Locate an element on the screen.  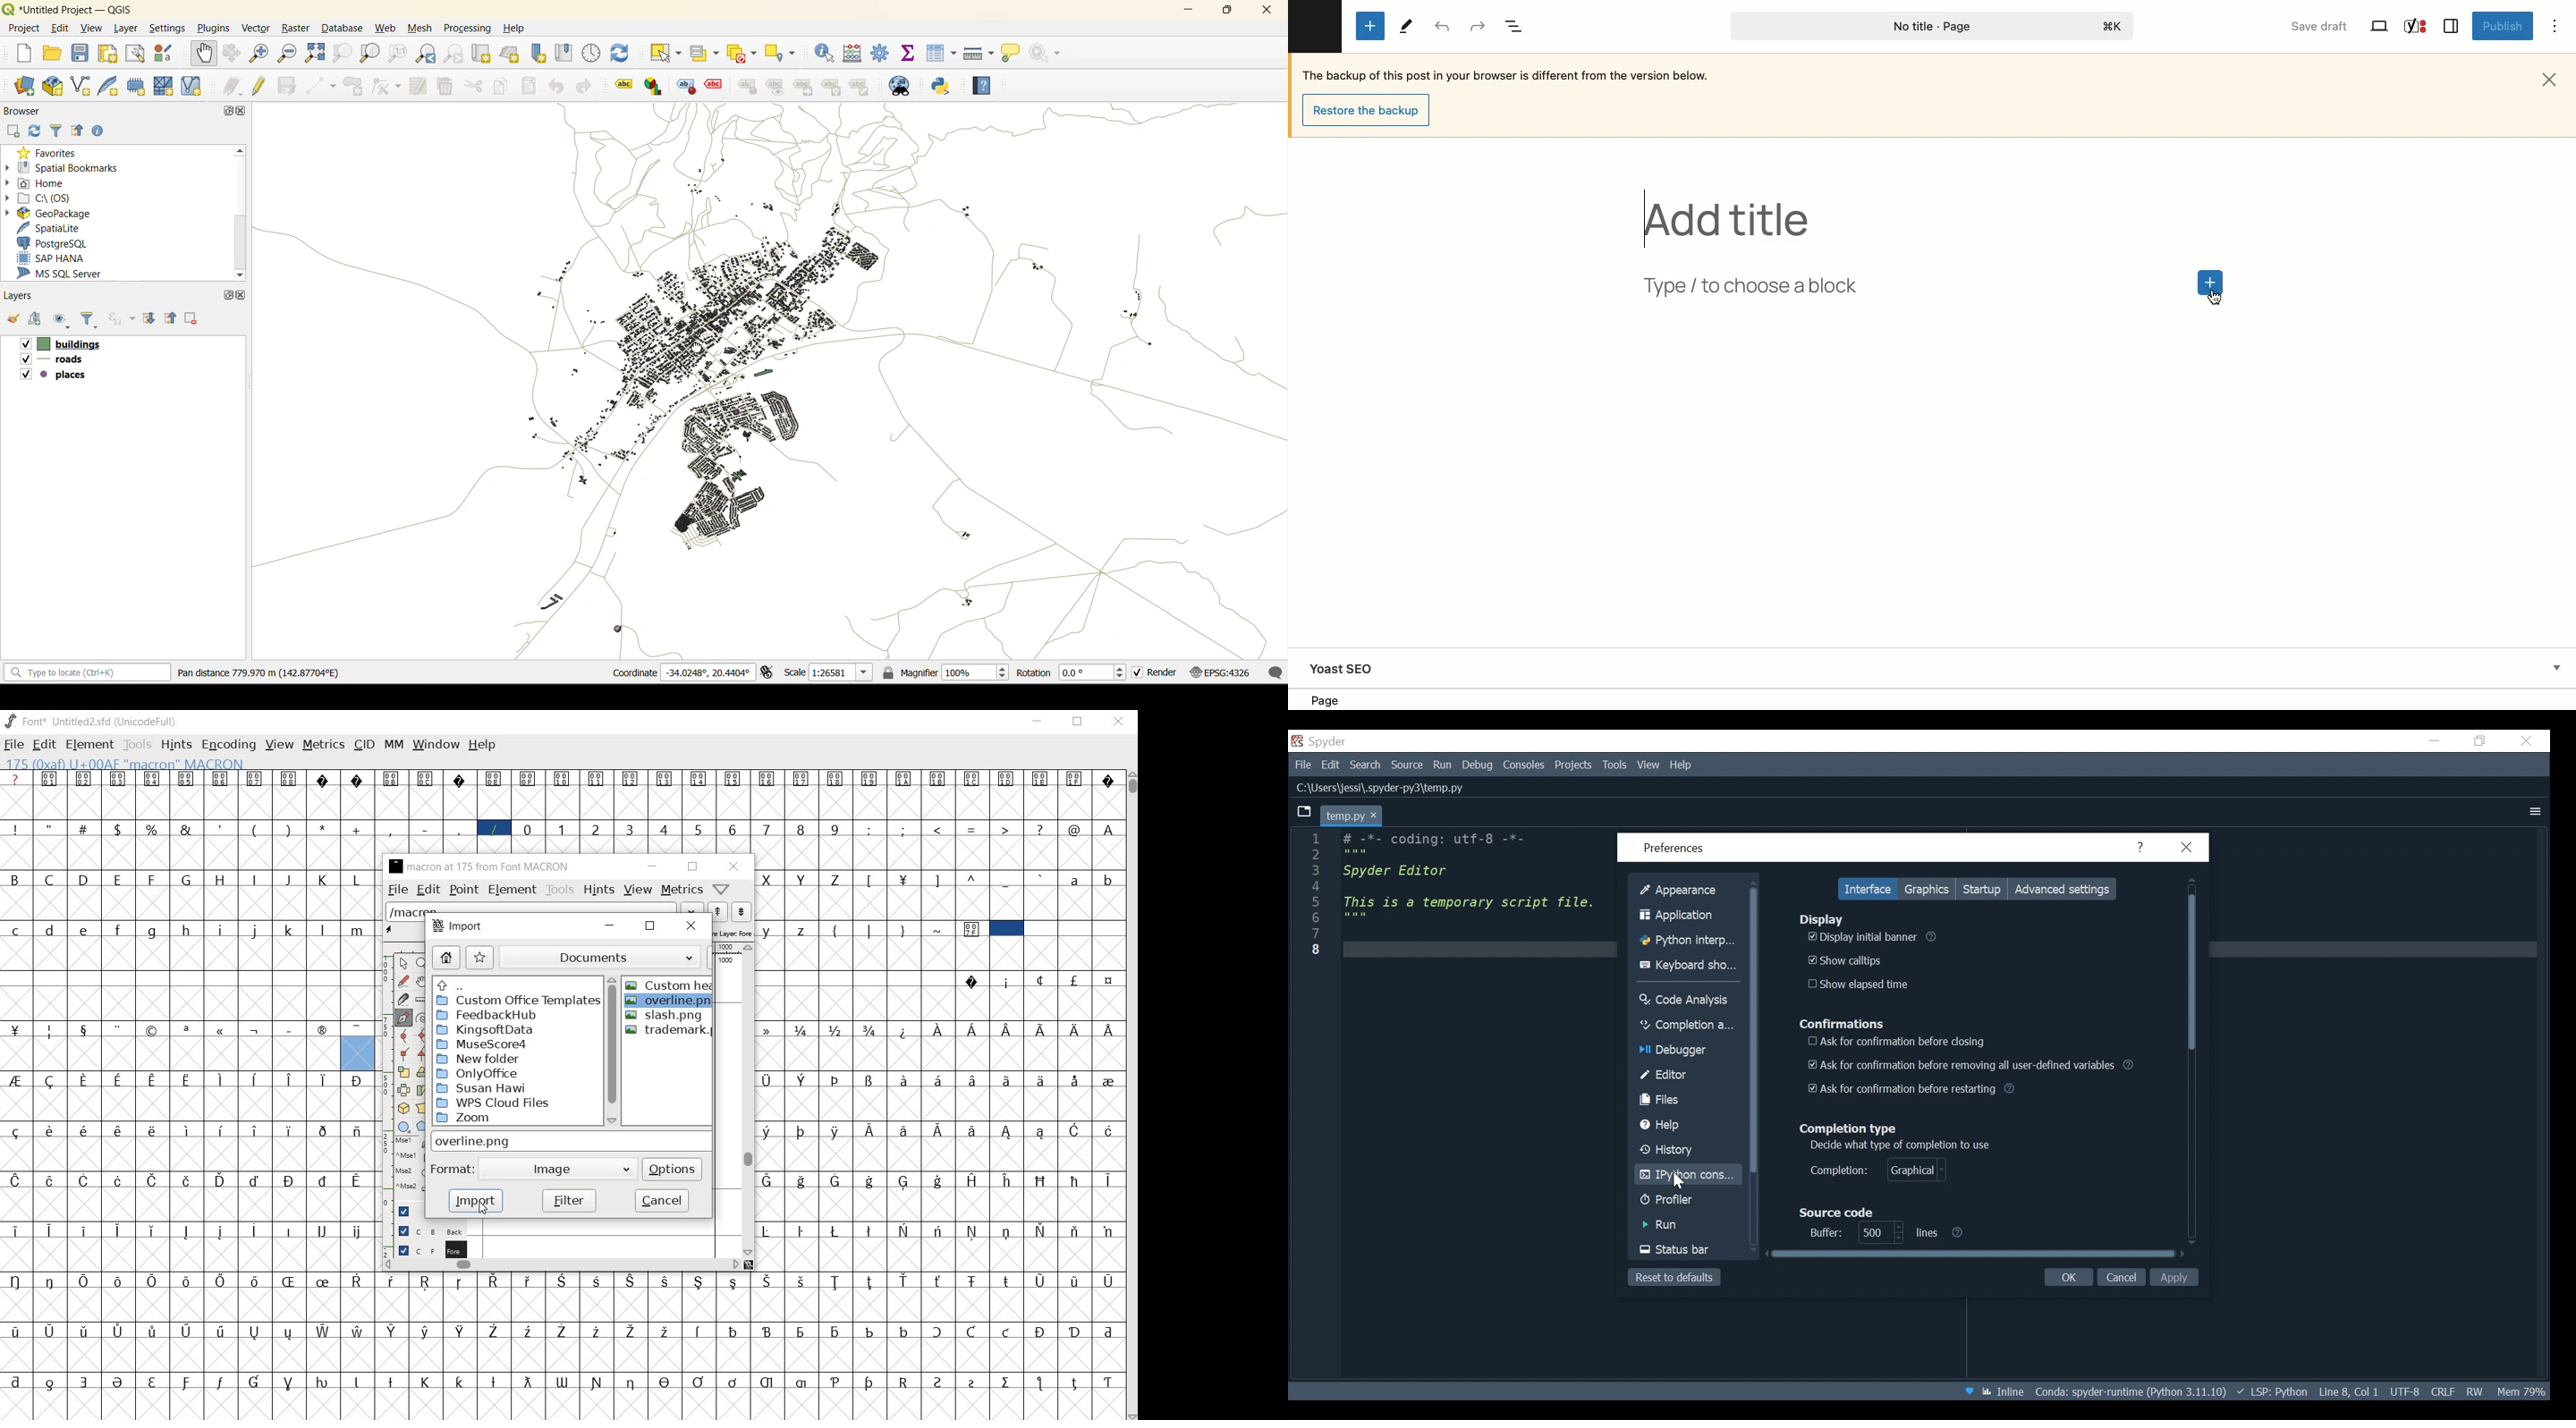
point is located at coordinates (402, 963).